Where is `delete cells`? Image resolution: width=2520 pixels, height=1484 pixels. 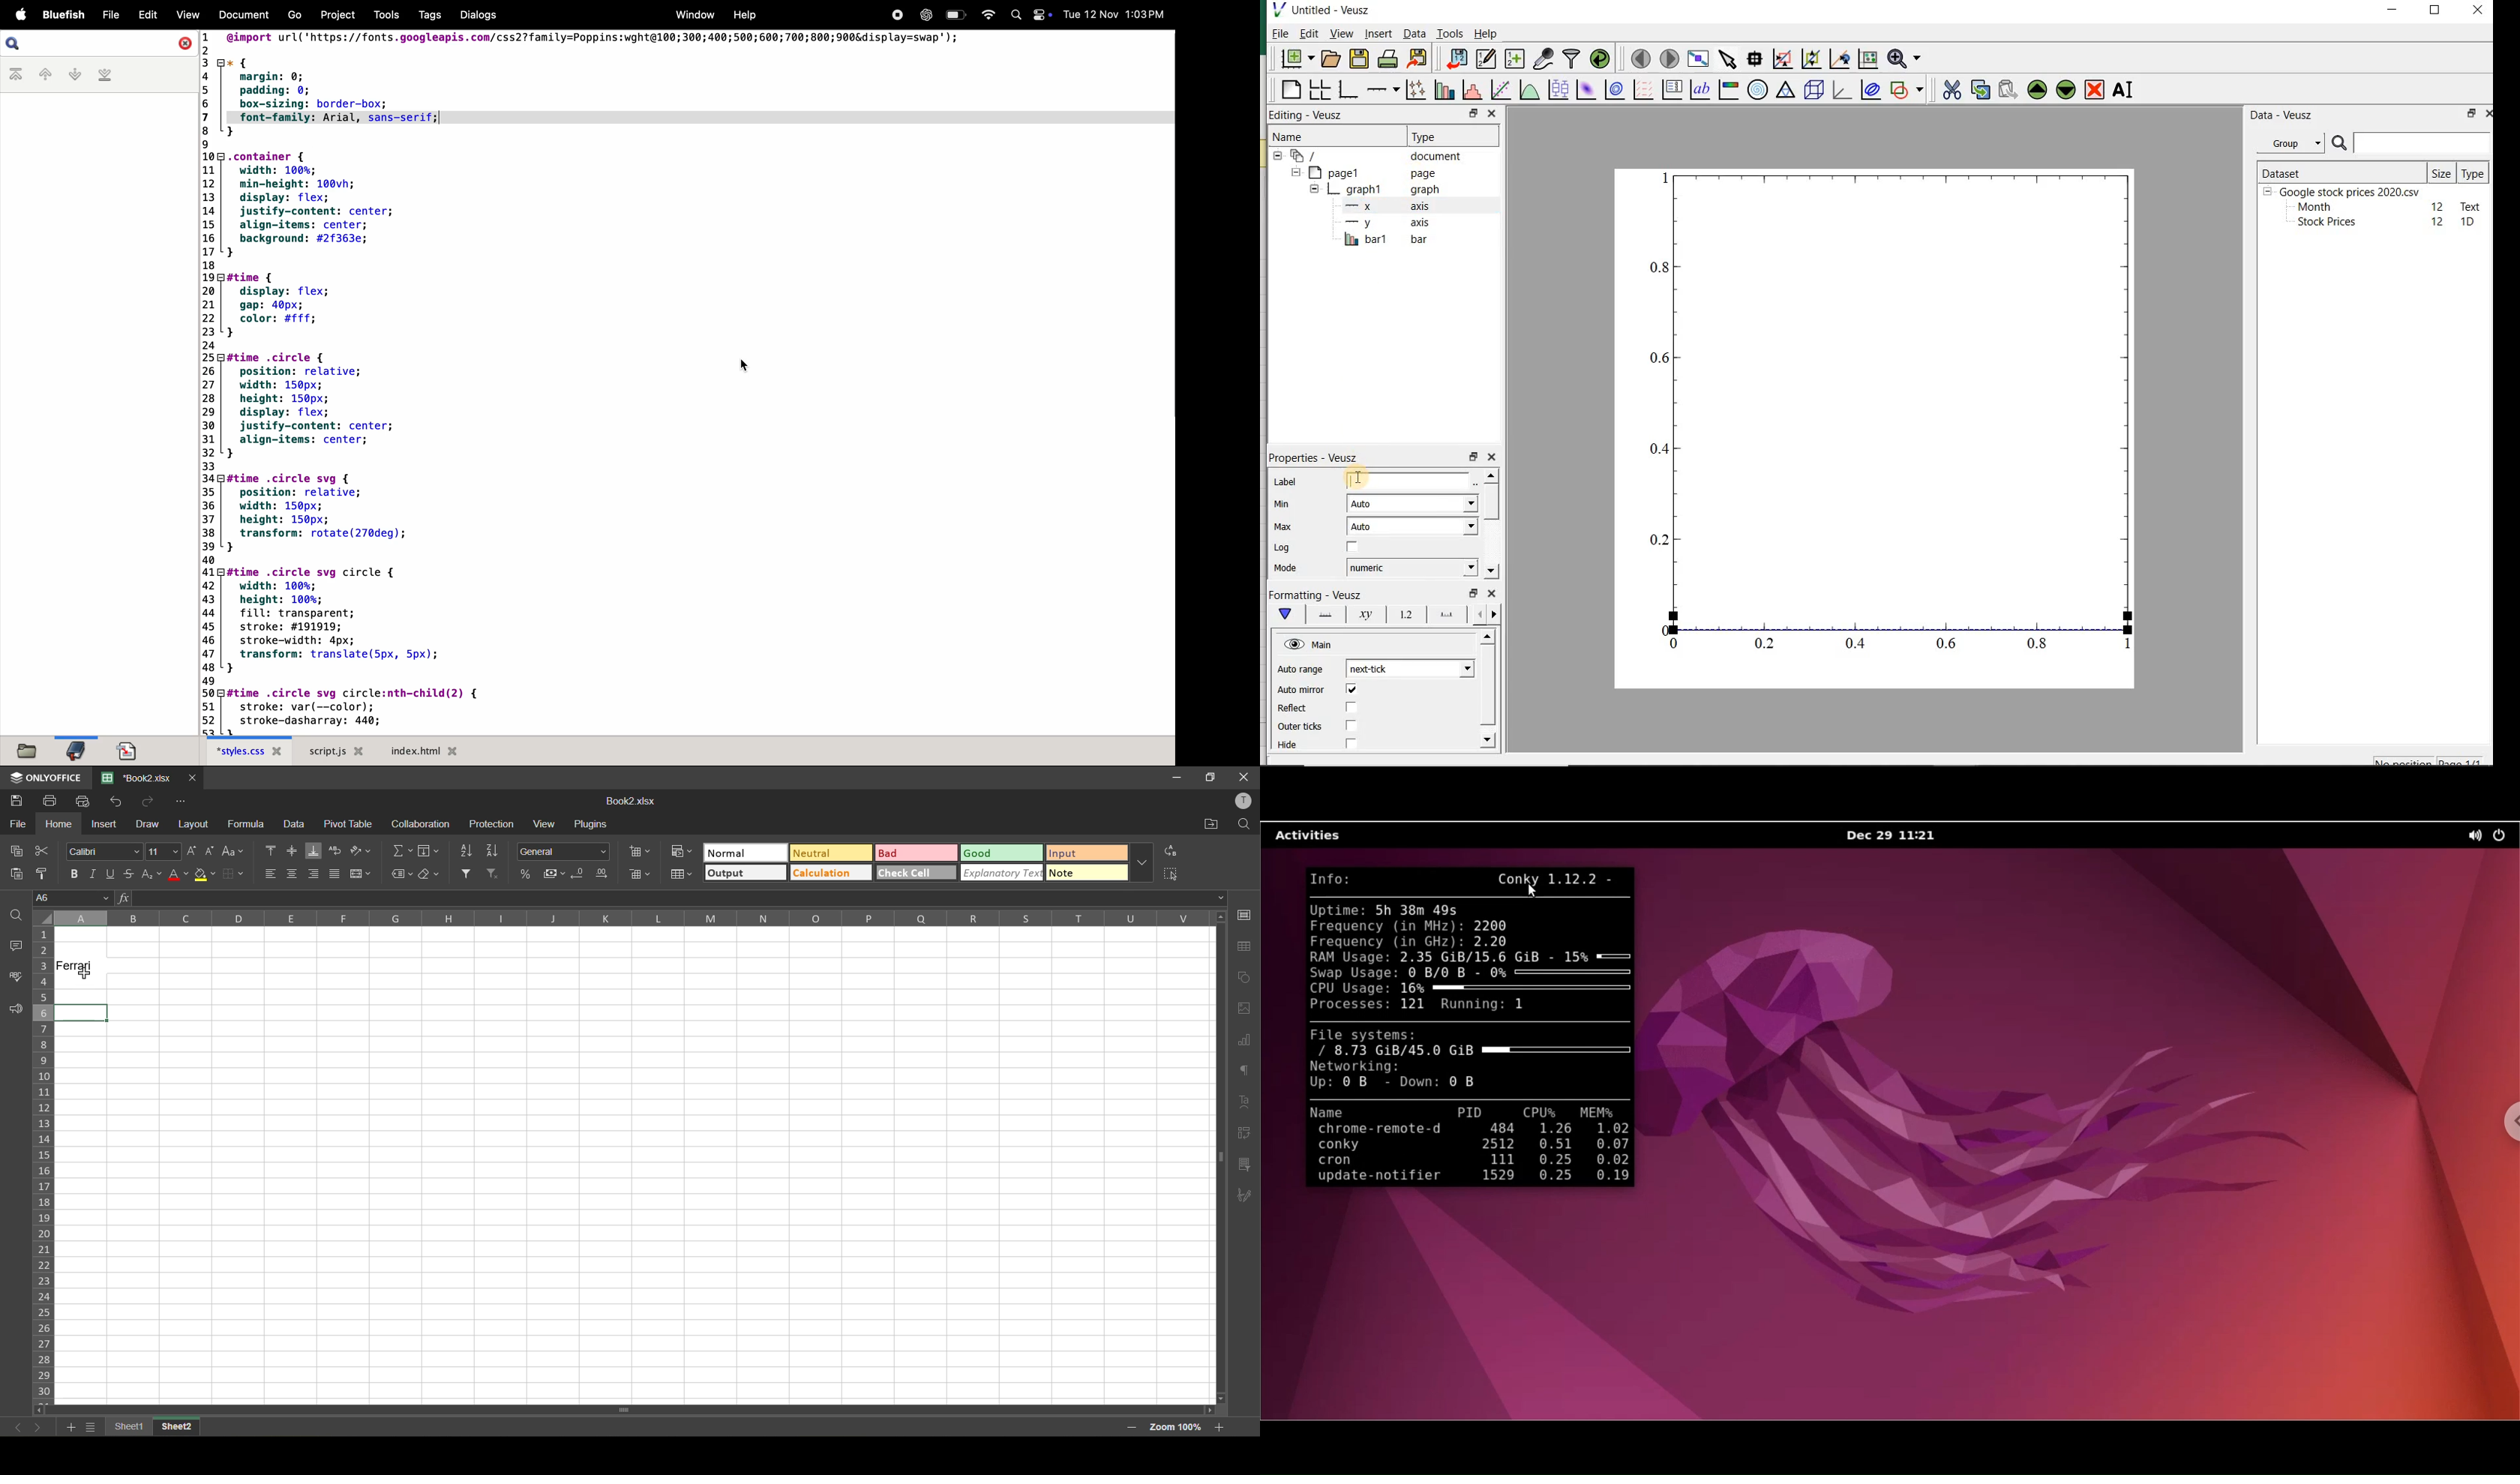
delete cells is located at coordinates (638, 874).